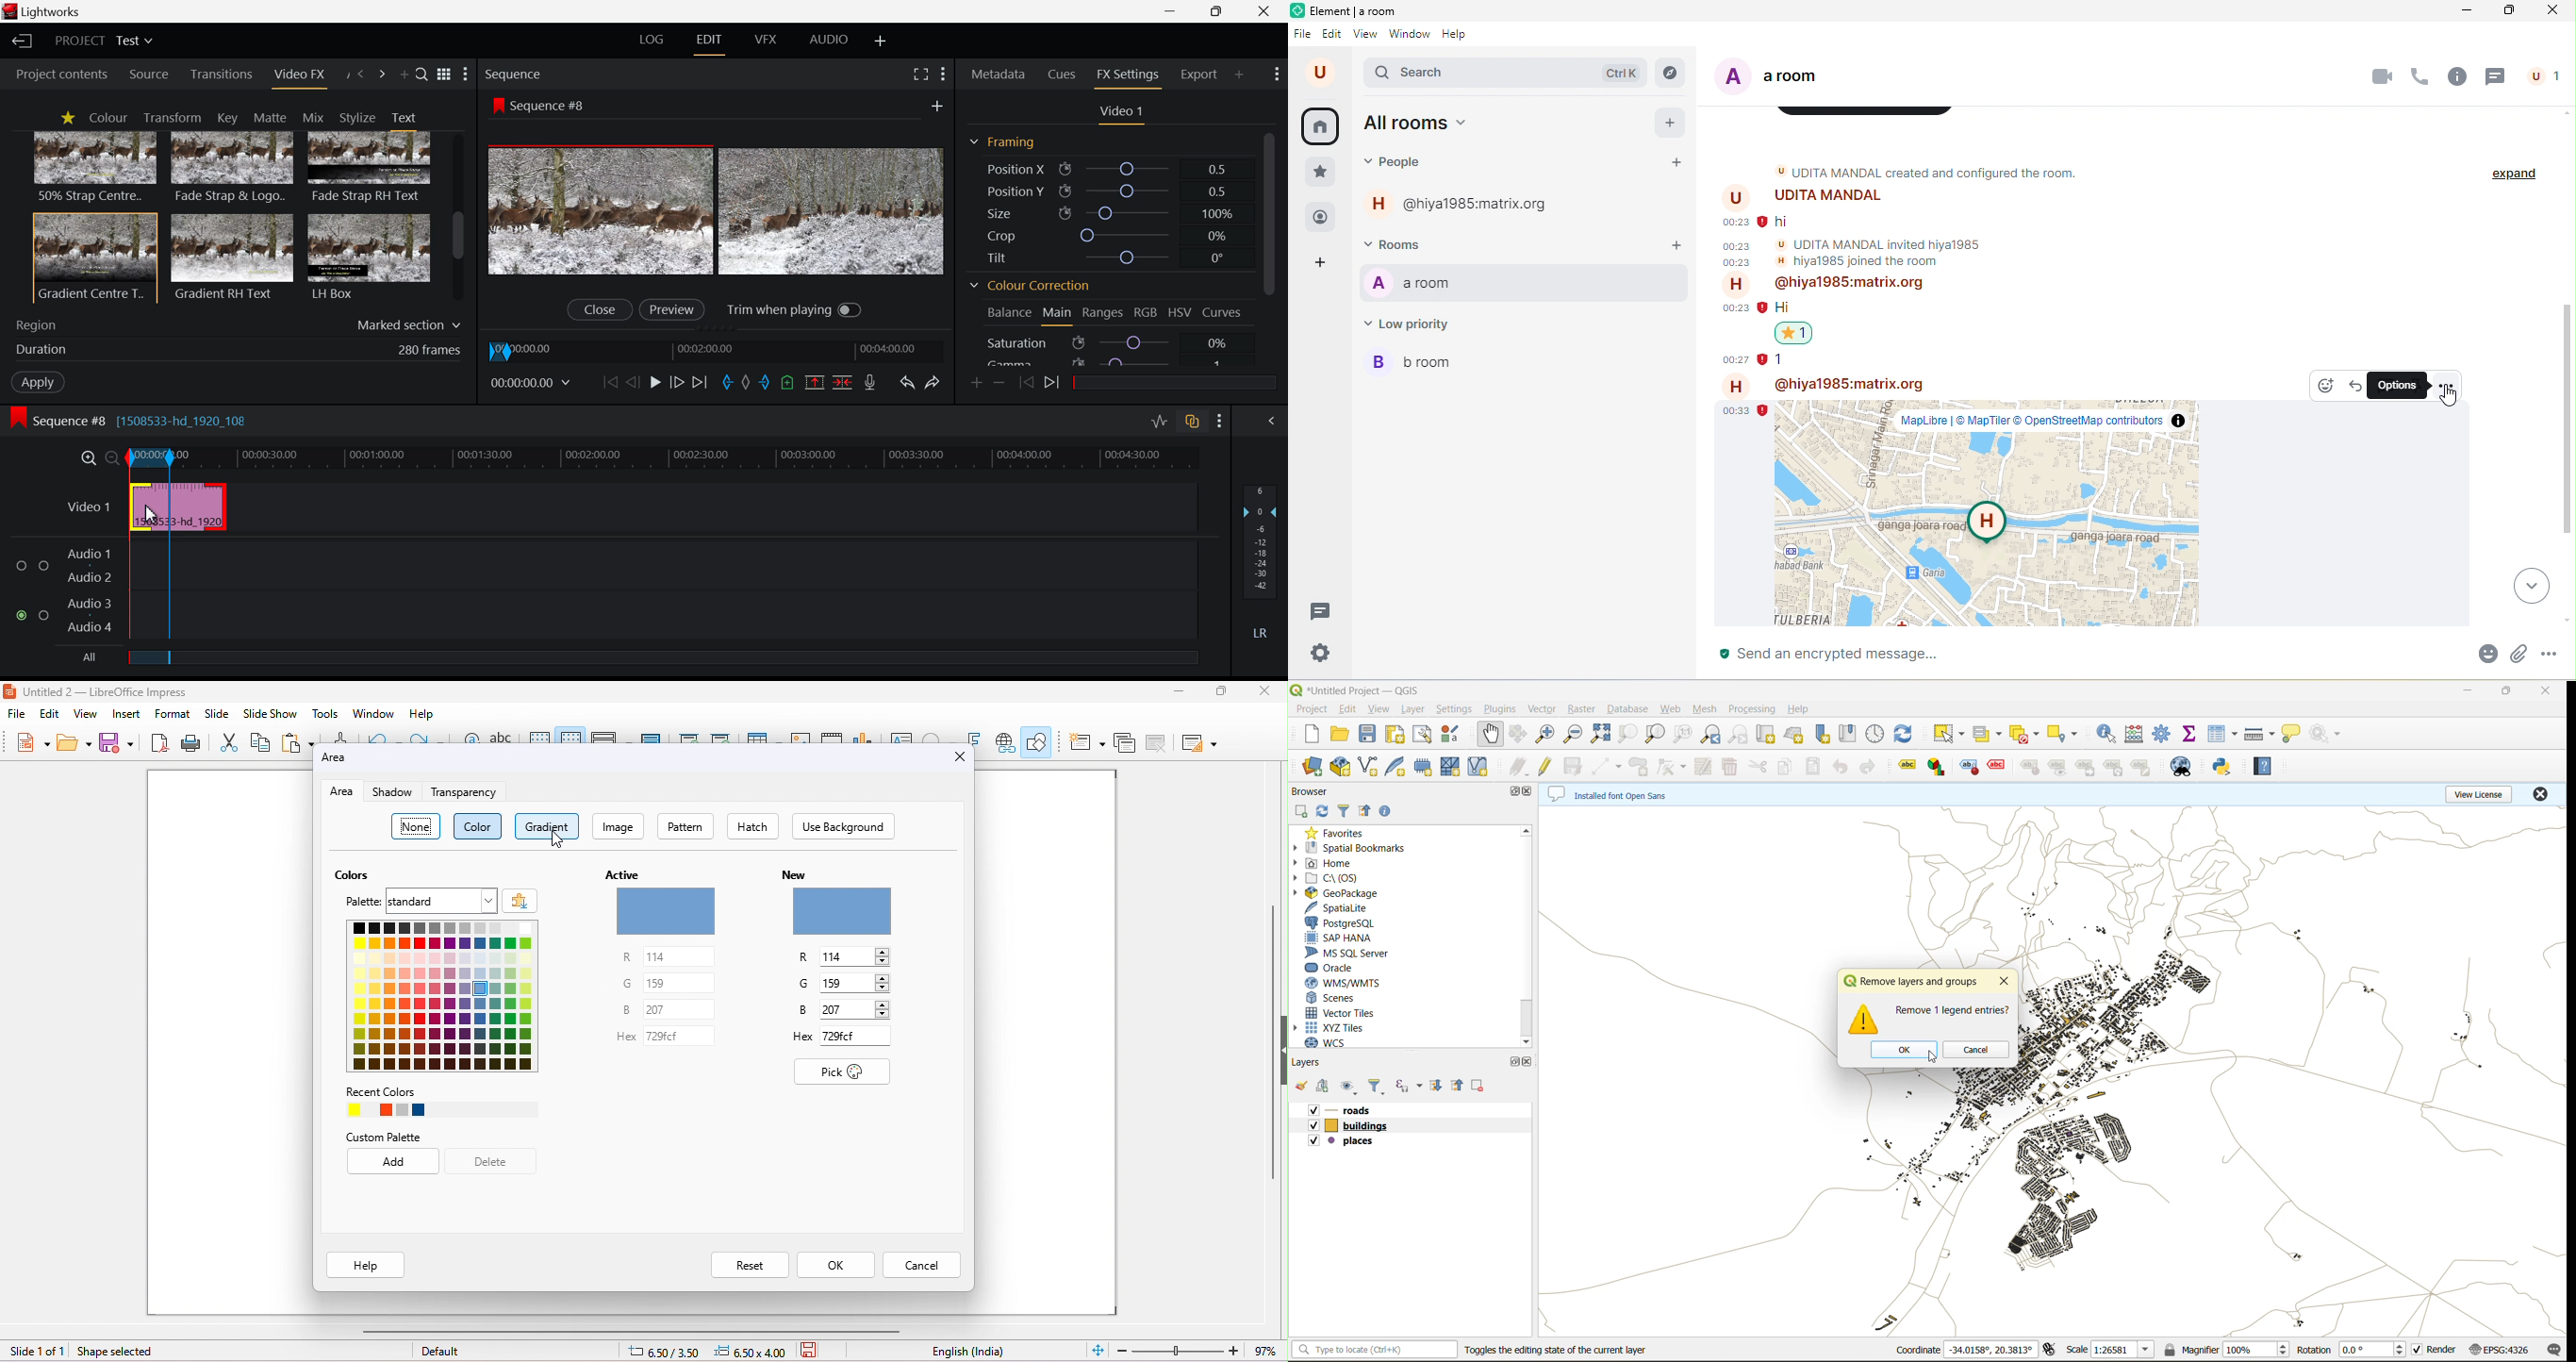 This screenshot has width=2576, height=1372. What do you see at coordinates (297, 740) in the screenshot?
I see `paste` at bounding box center [297, 740].